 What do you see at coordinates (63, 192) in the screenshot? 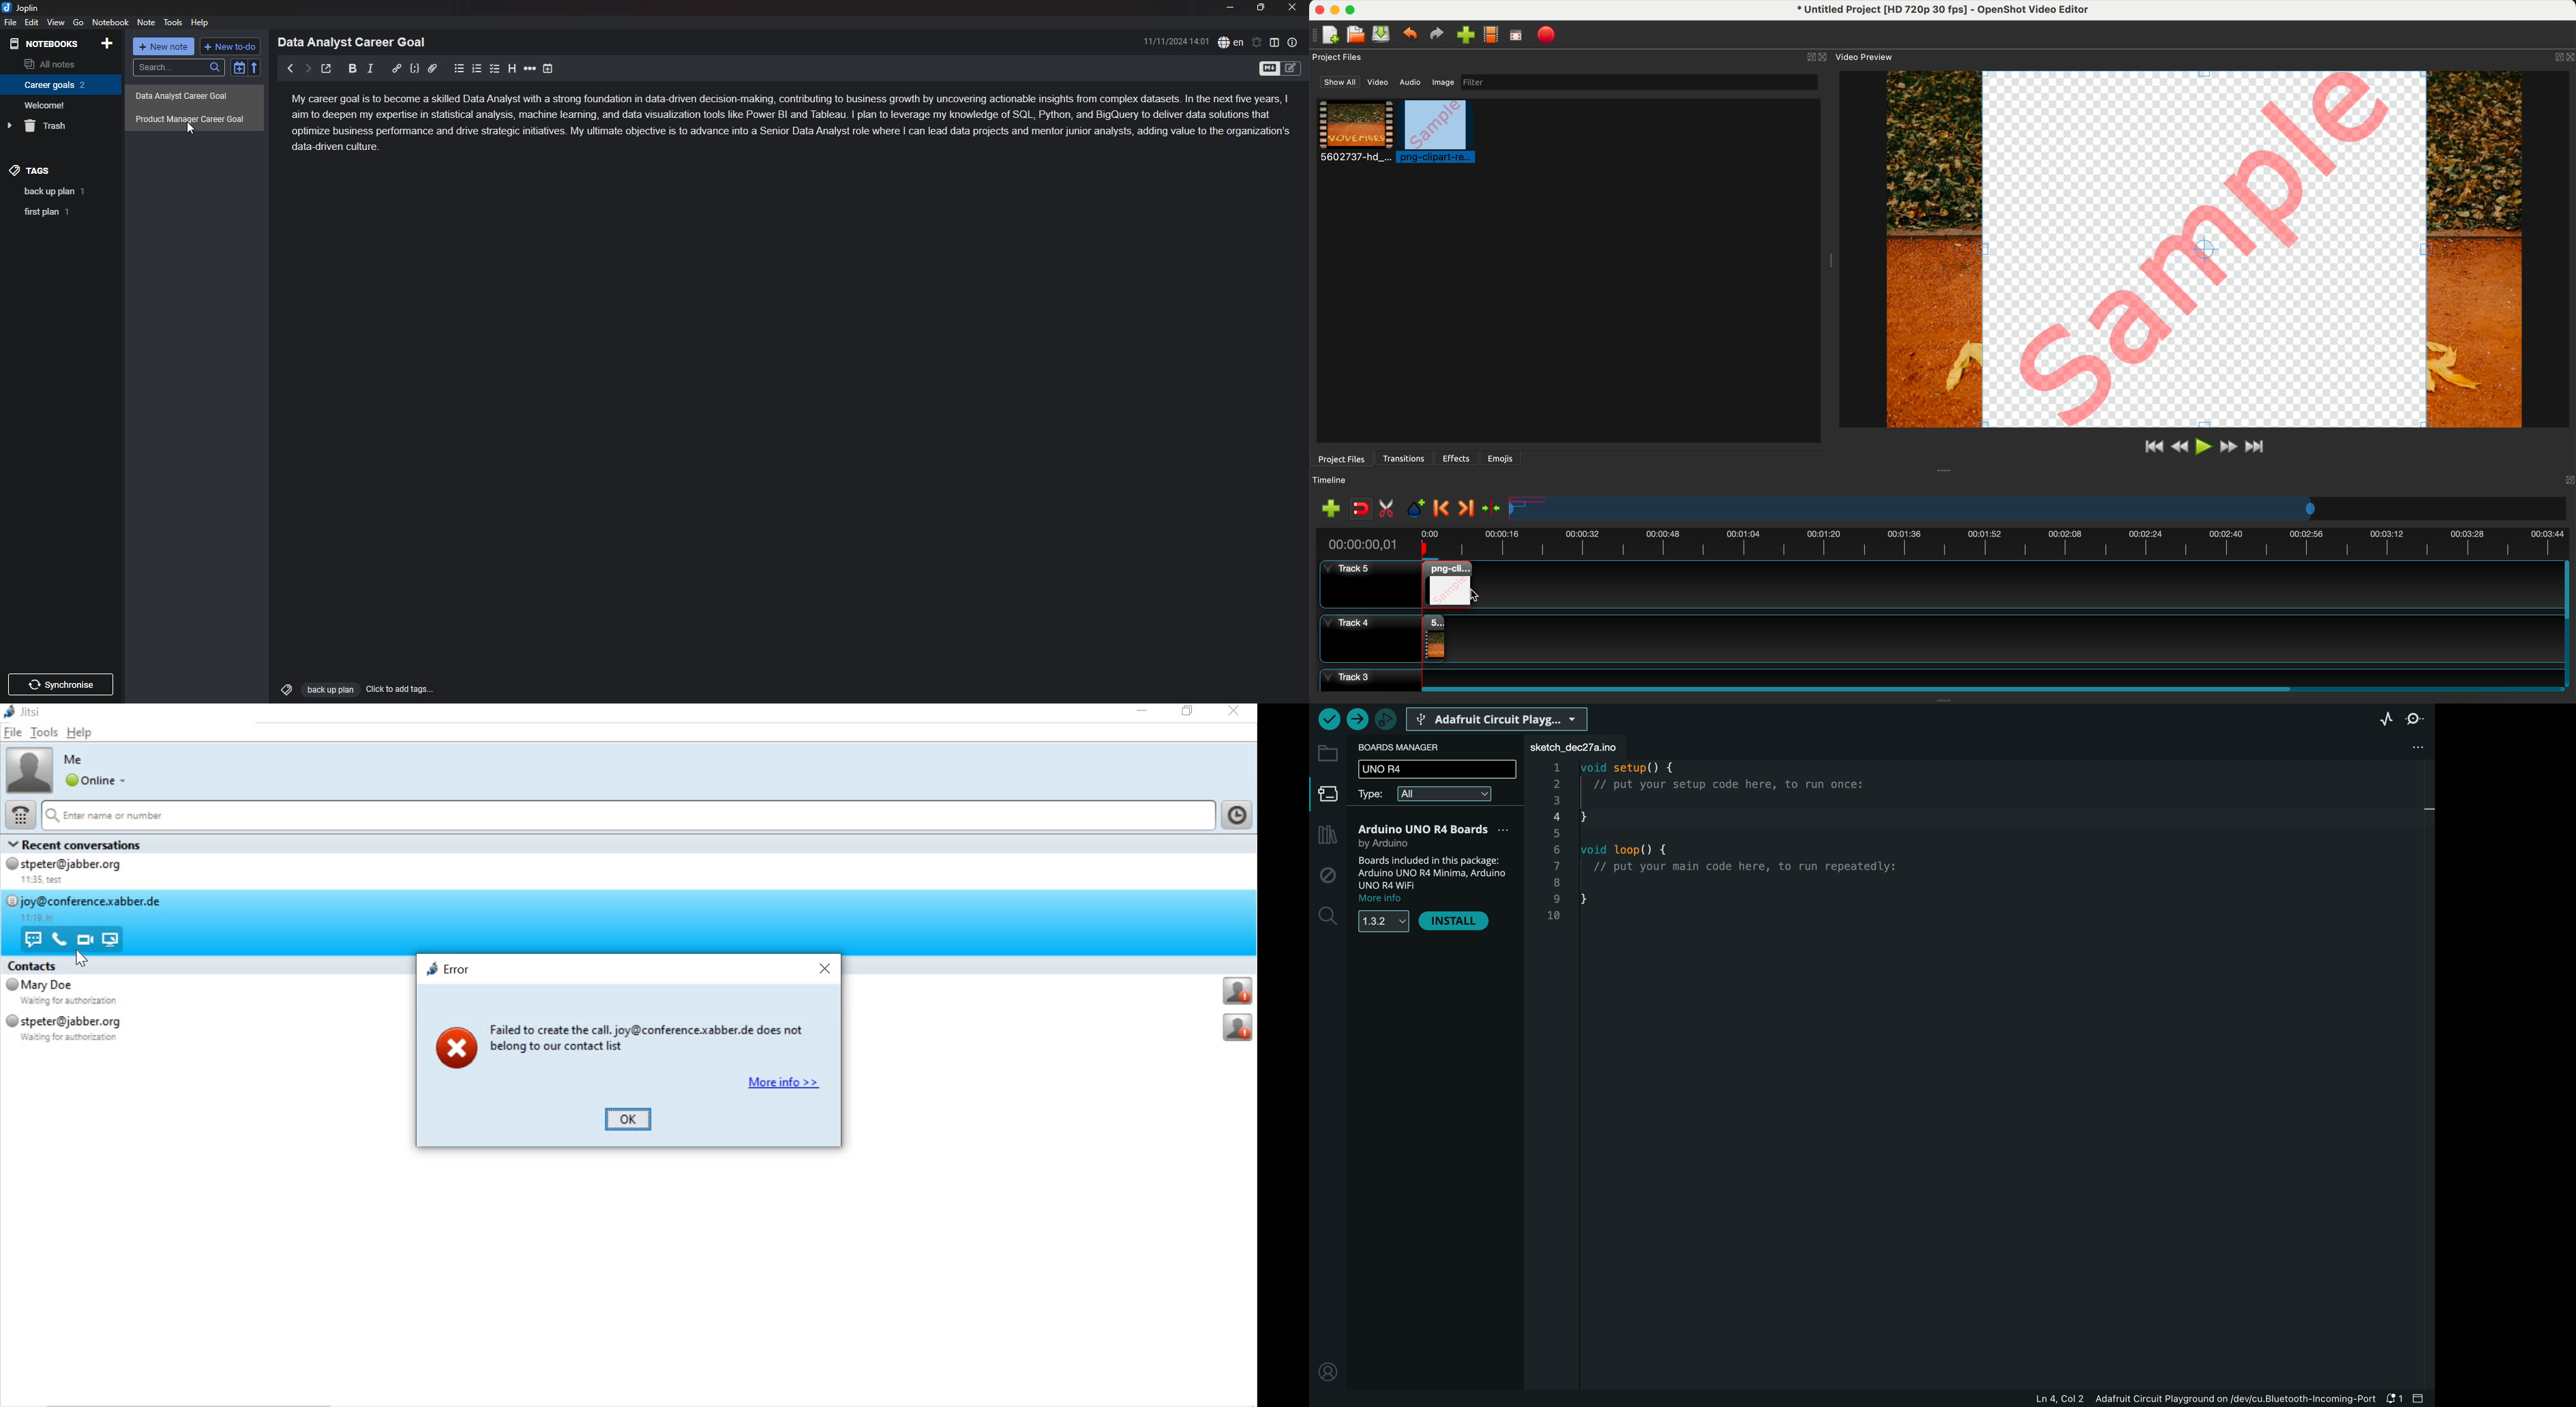
I see `back up plan 1` at bounding box center [63, 192].